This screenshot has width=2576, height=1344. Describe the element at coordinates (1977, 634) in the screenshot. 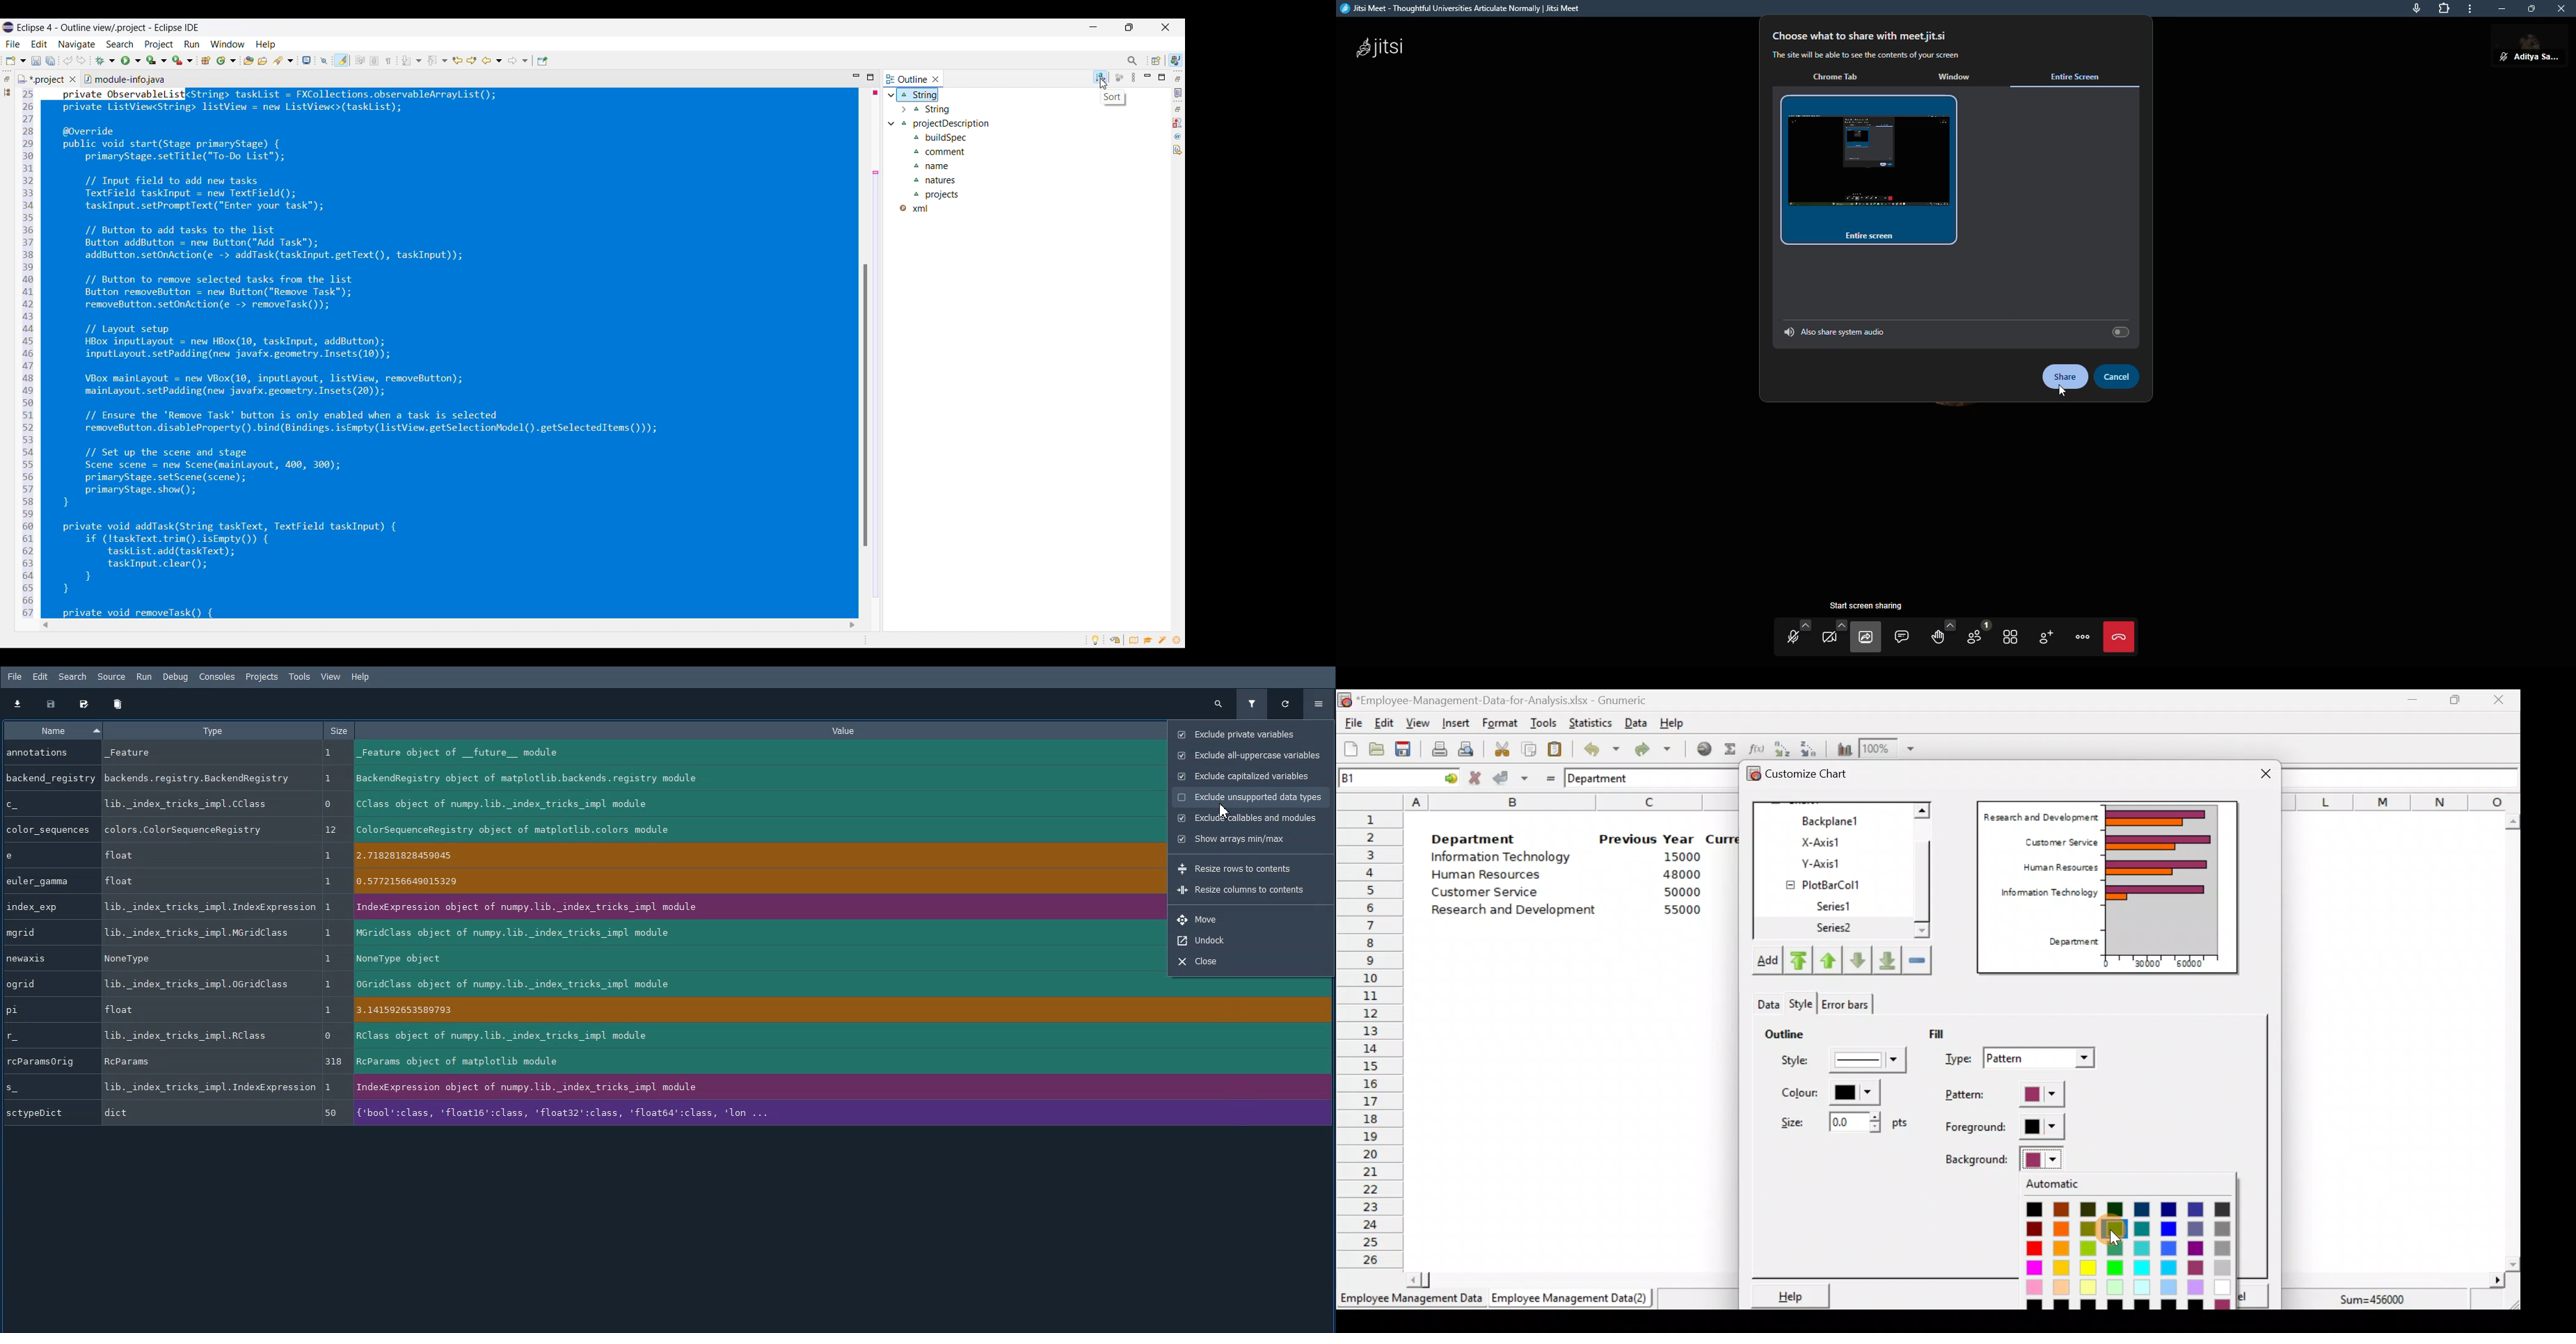

I see `participants` at that location.